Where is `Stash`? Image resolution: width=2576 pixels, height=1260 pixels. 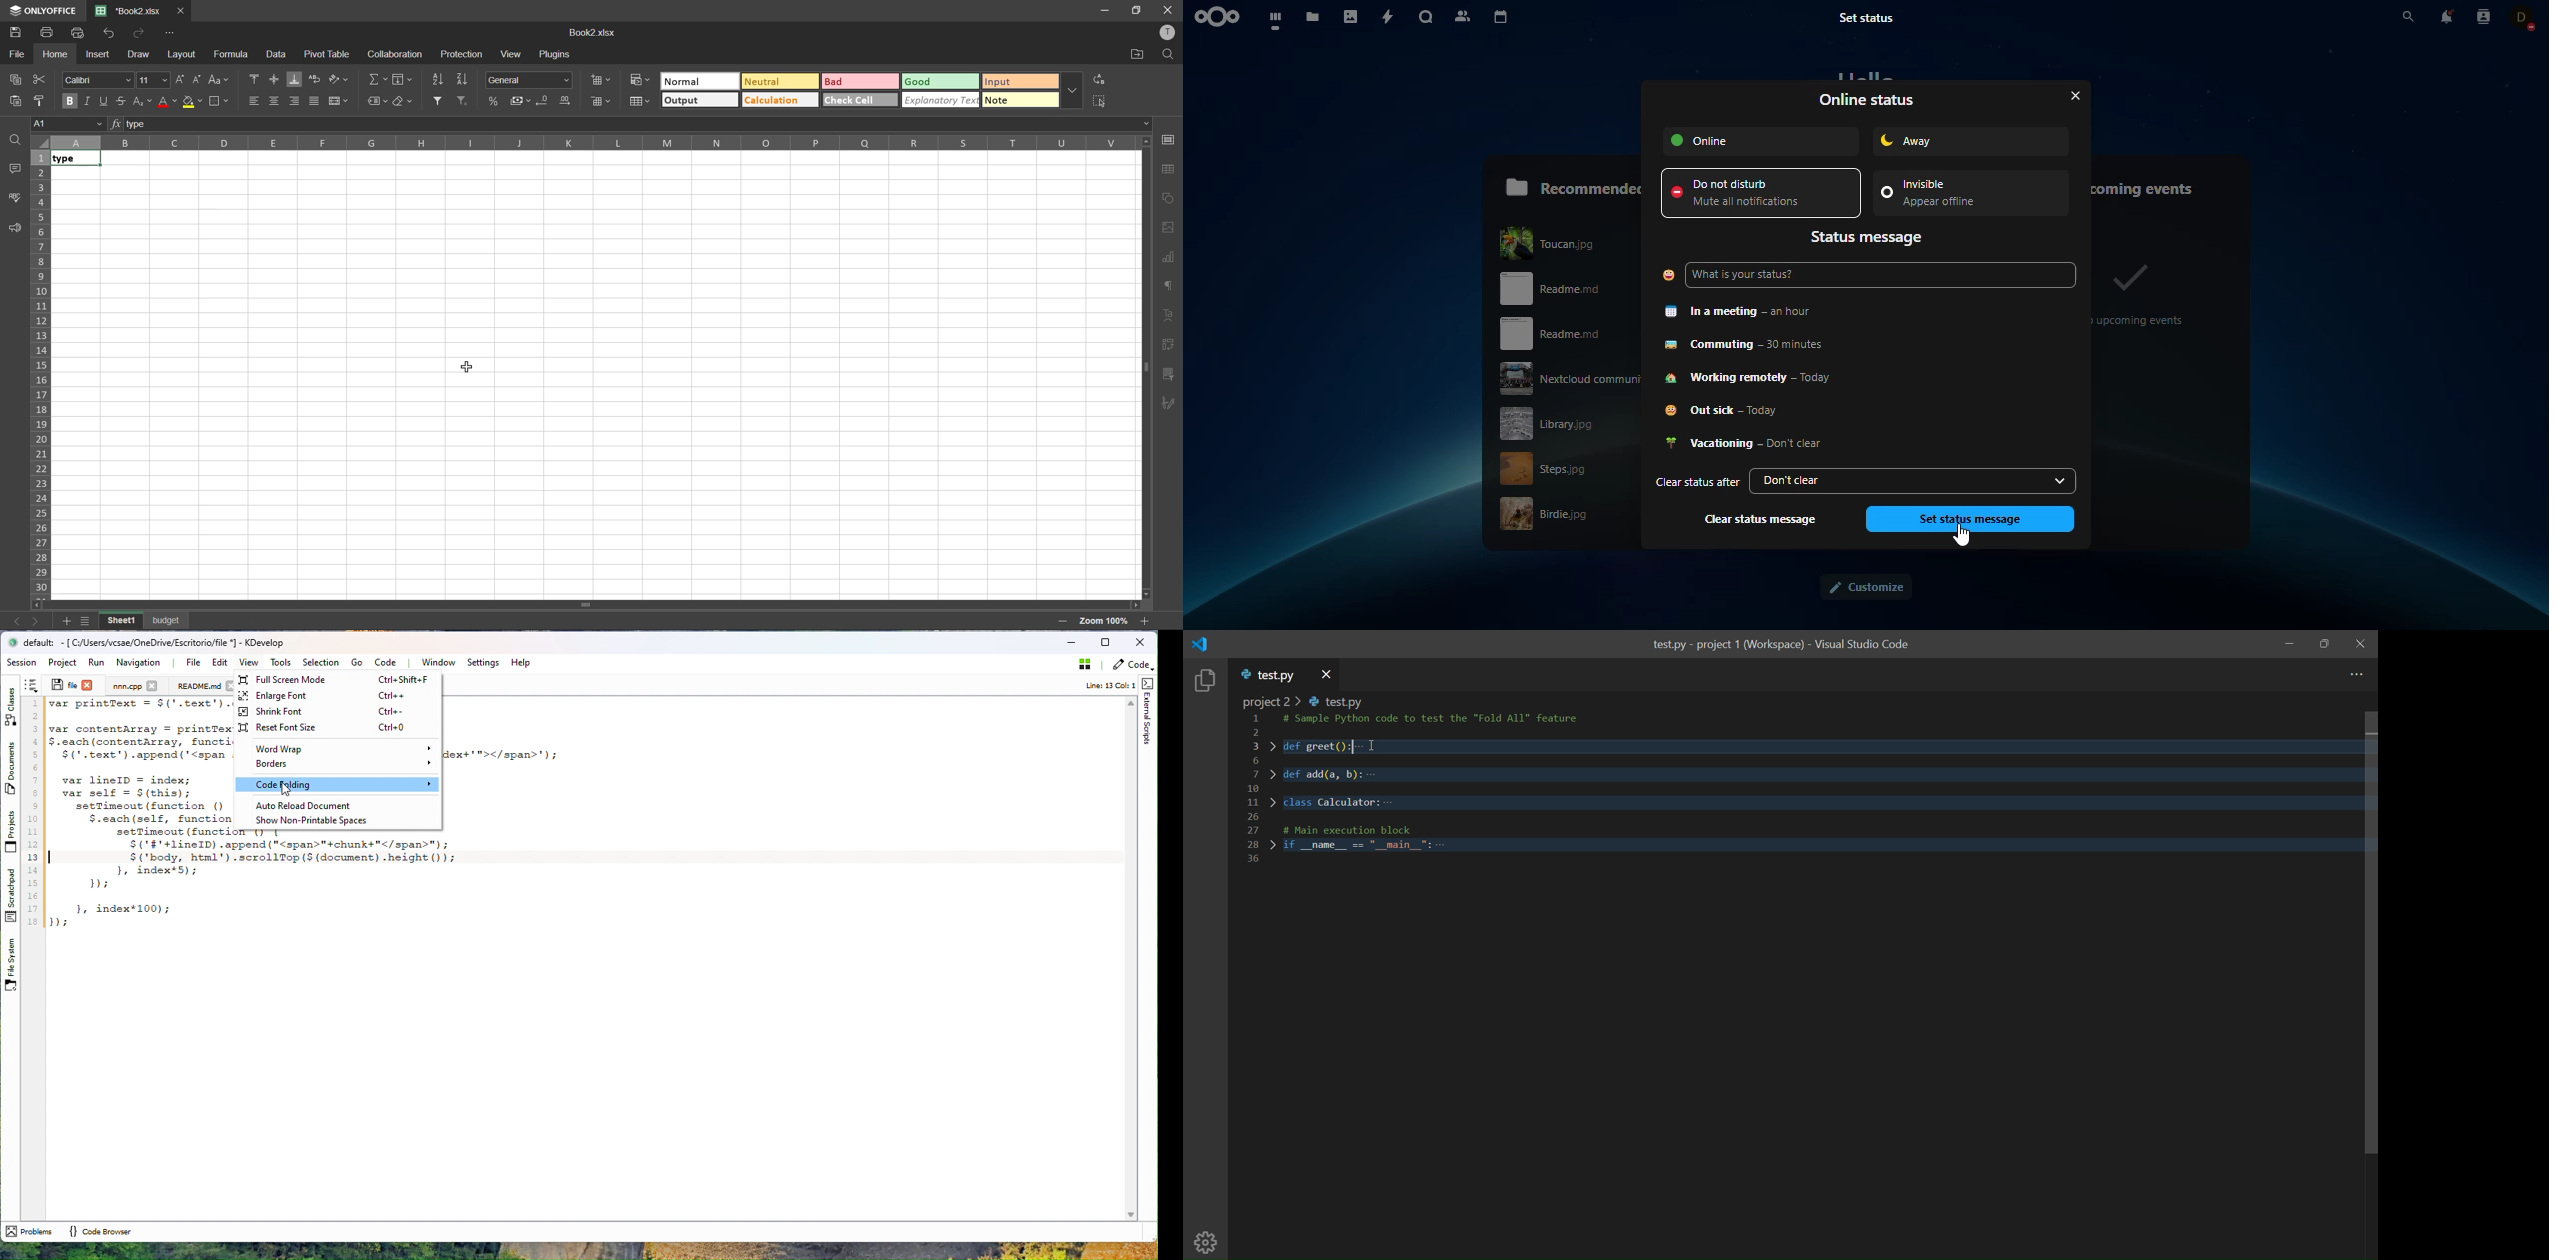
Stash is located at coordinates (1082, 667).